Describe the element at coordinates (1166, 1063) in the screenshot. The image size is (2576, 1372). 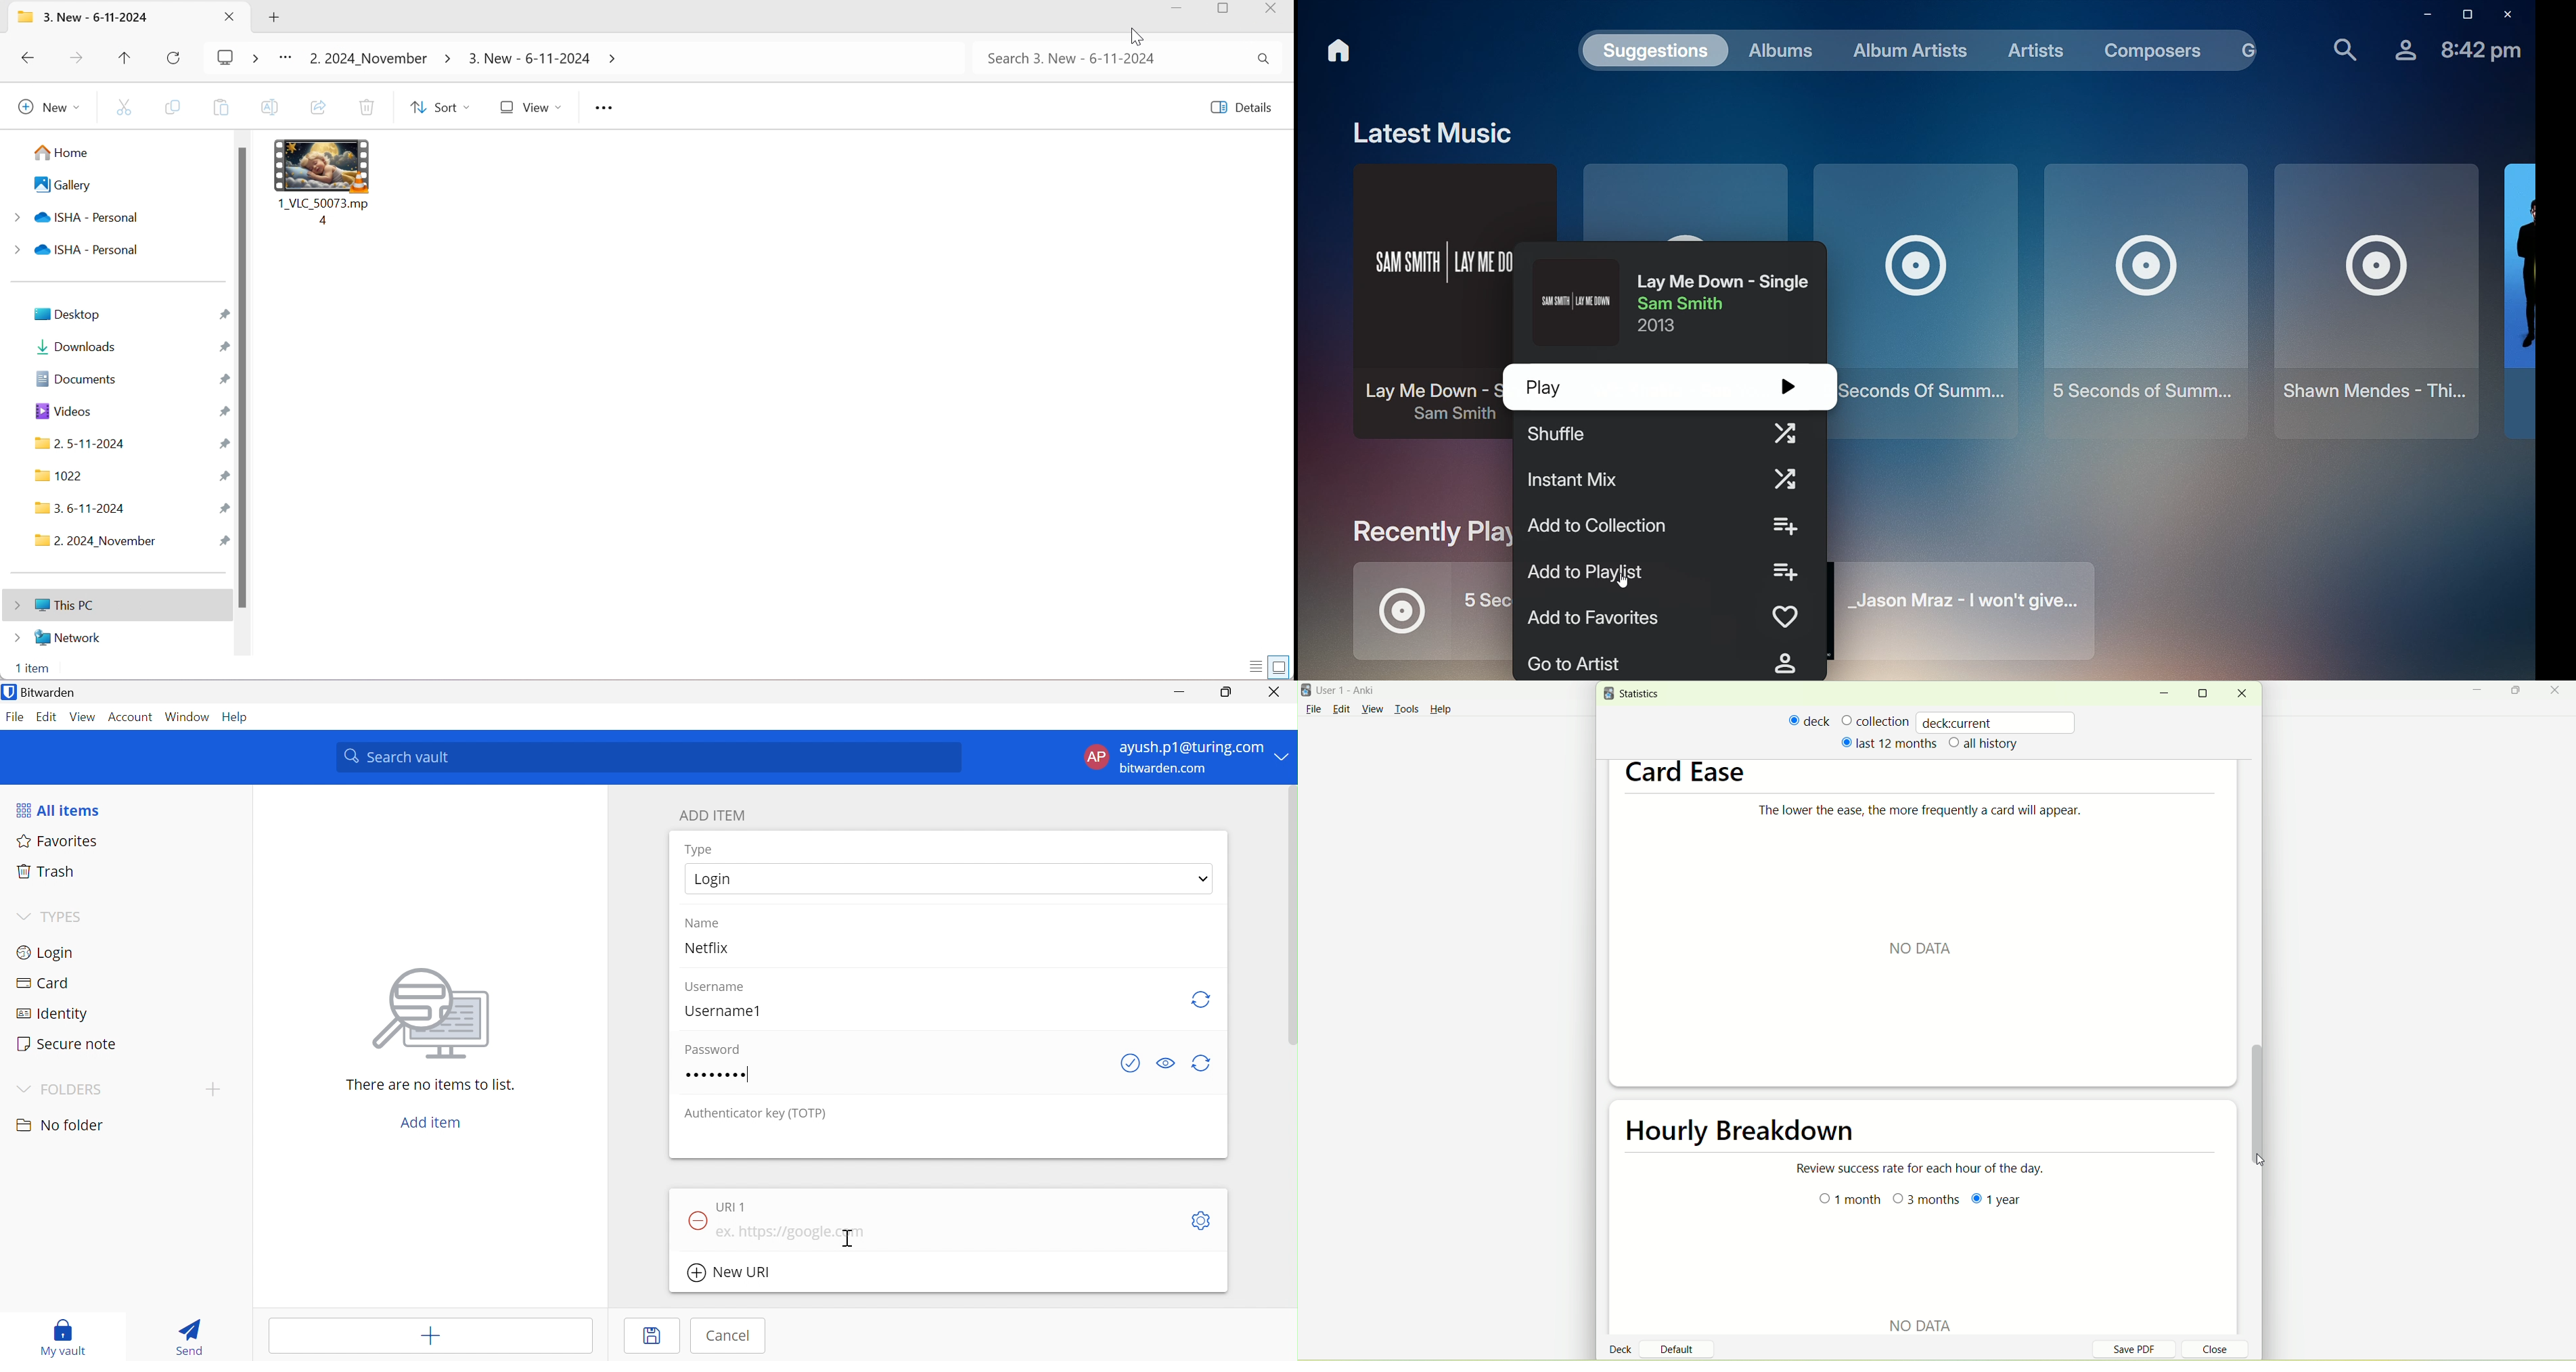
I see `Toggle visibility` at that location.